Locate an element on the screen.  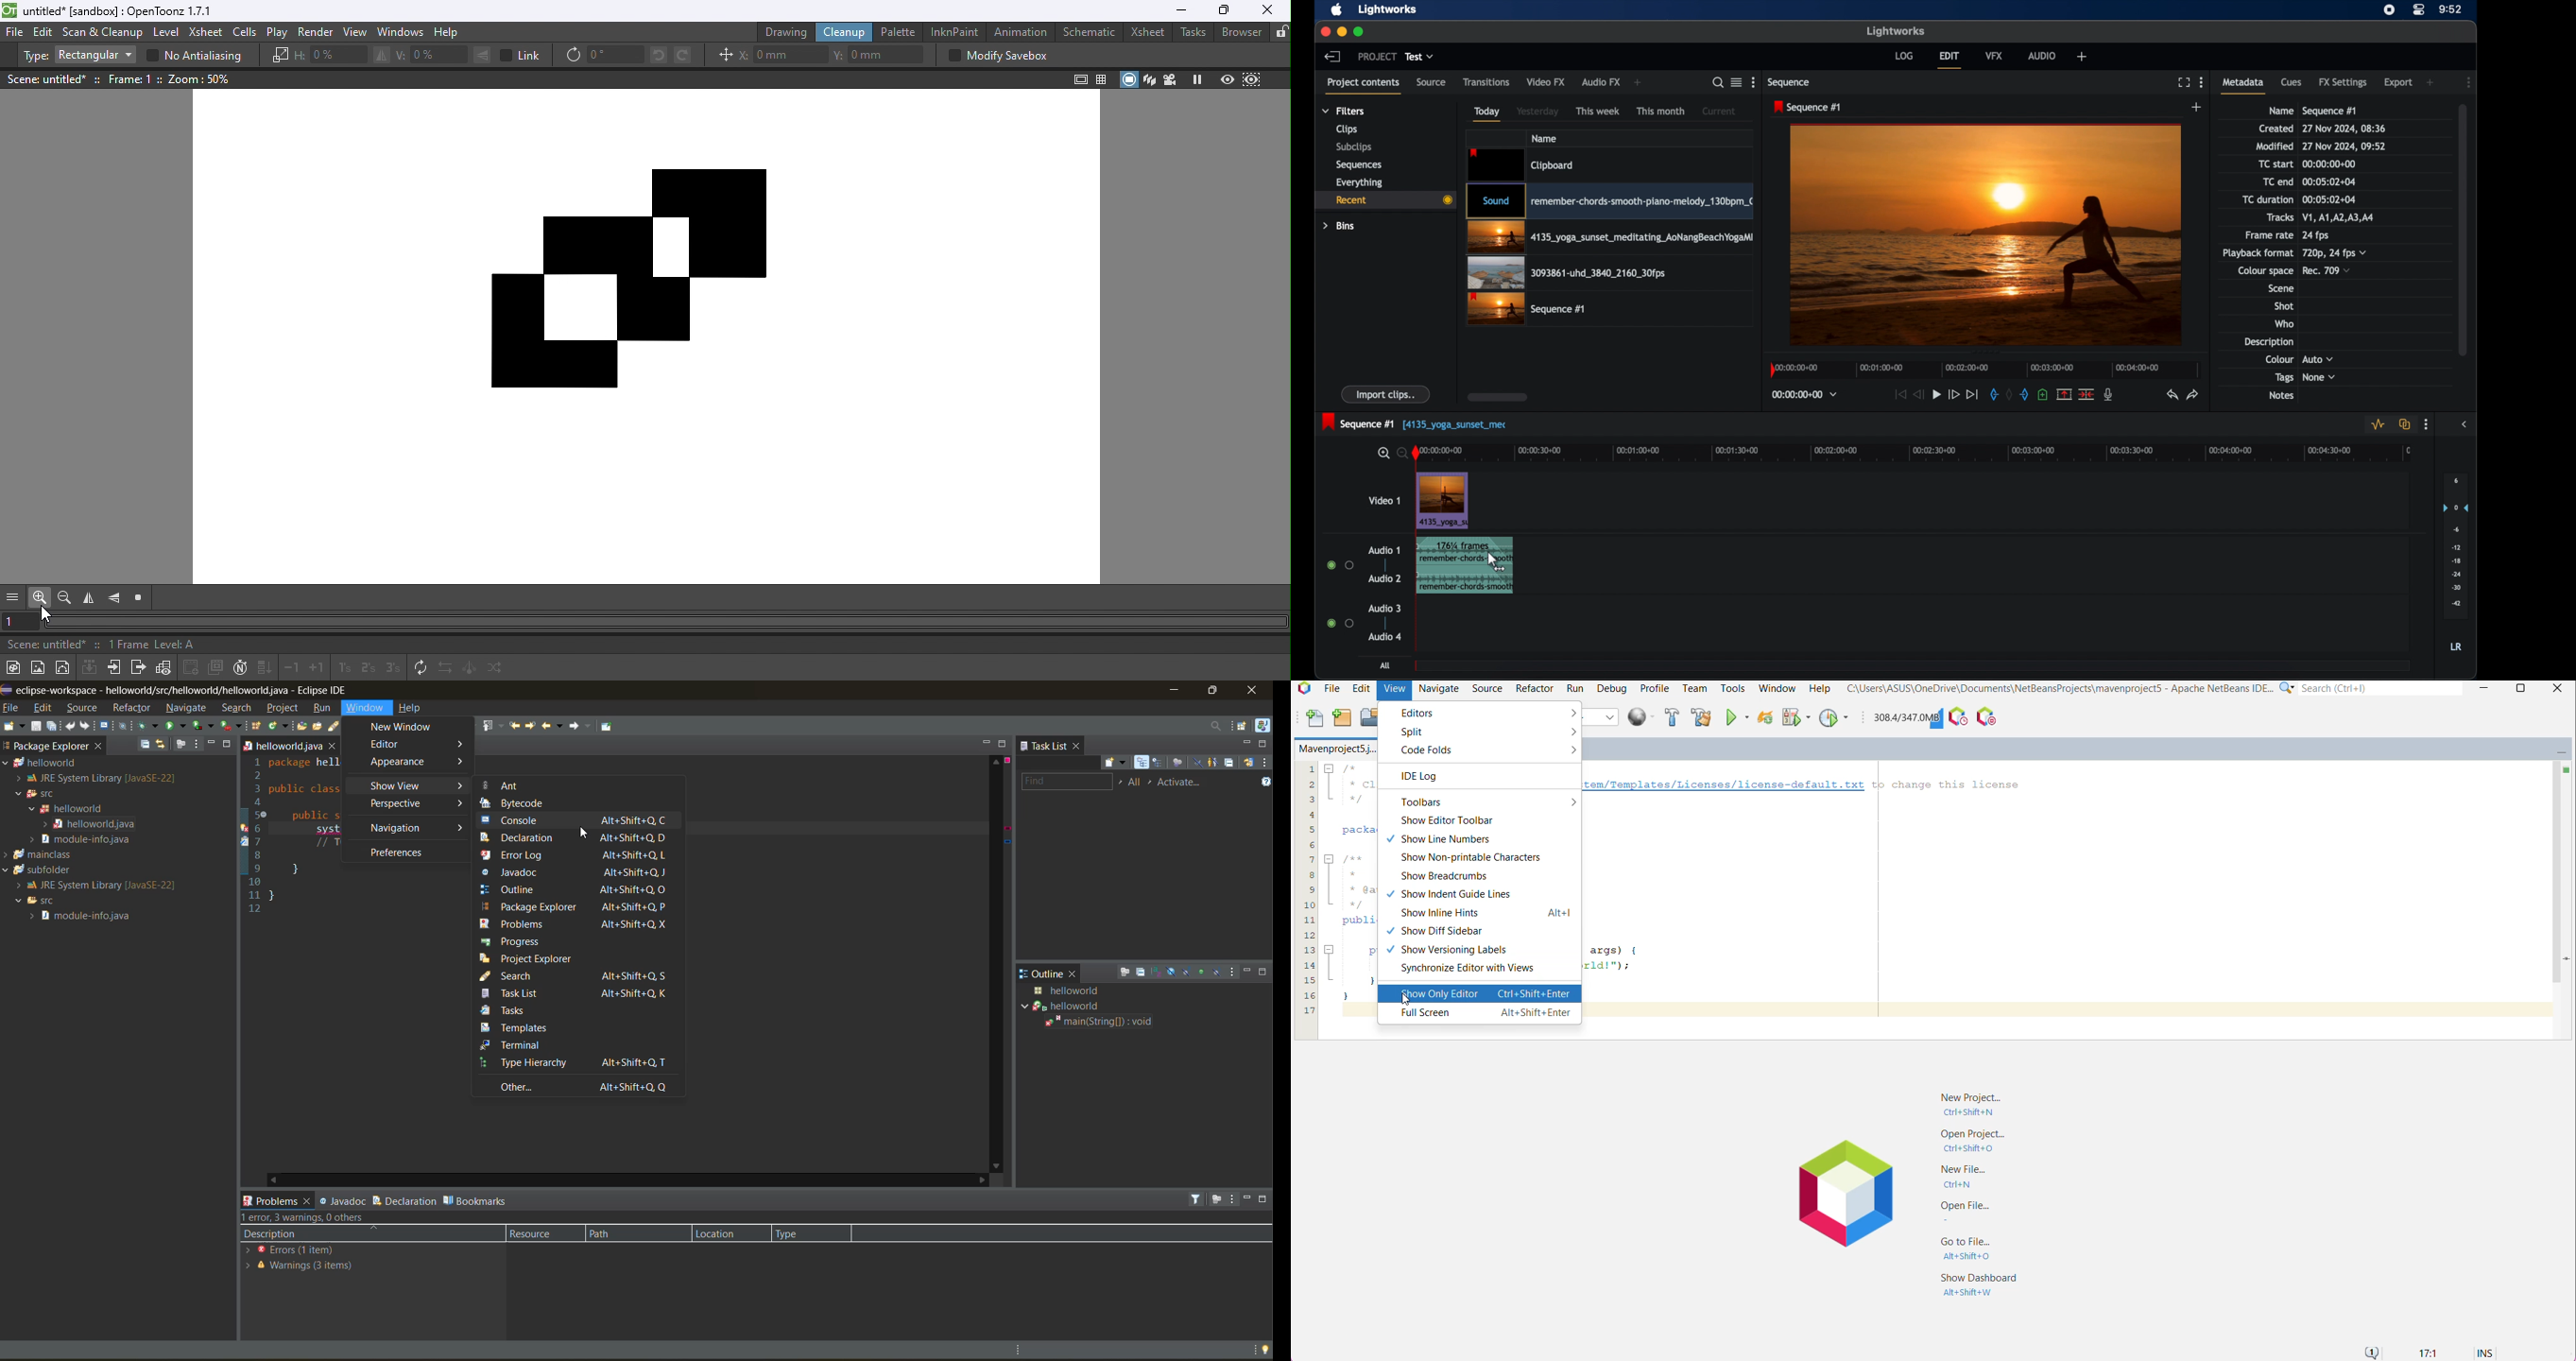
Palette is located at coordinates (899, 32).